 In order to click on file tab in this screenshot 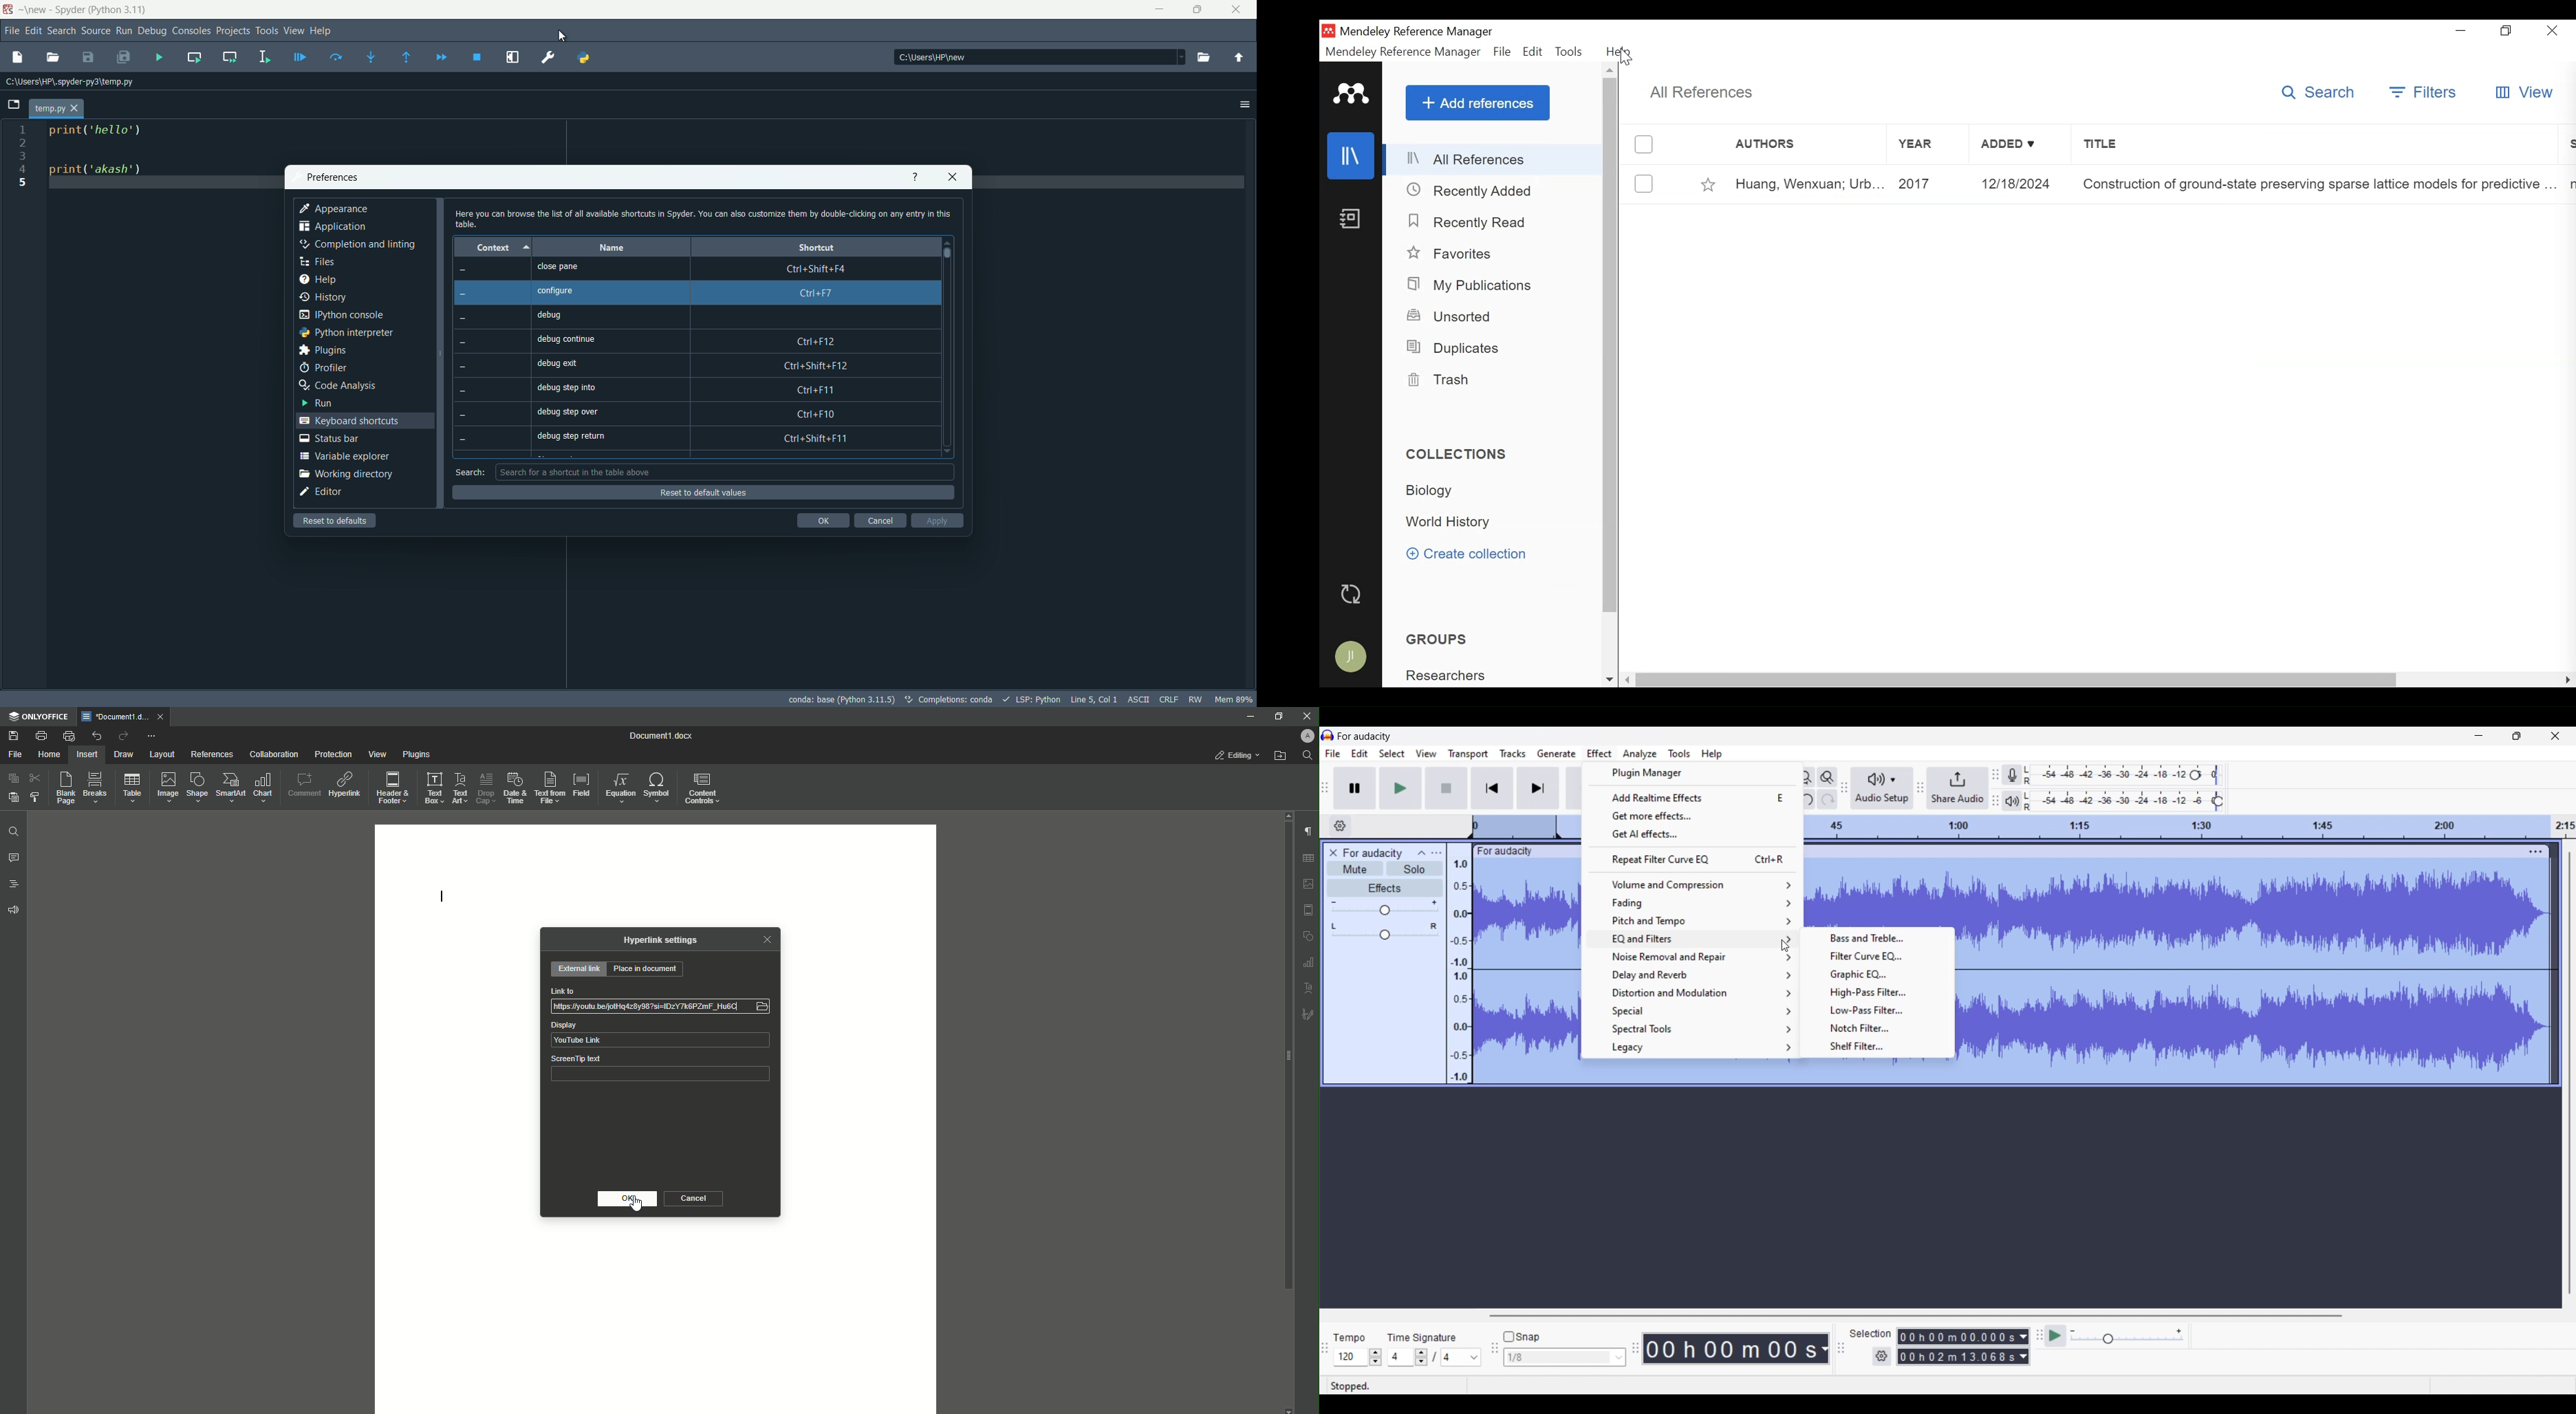, I will do `click(56, 109)`.